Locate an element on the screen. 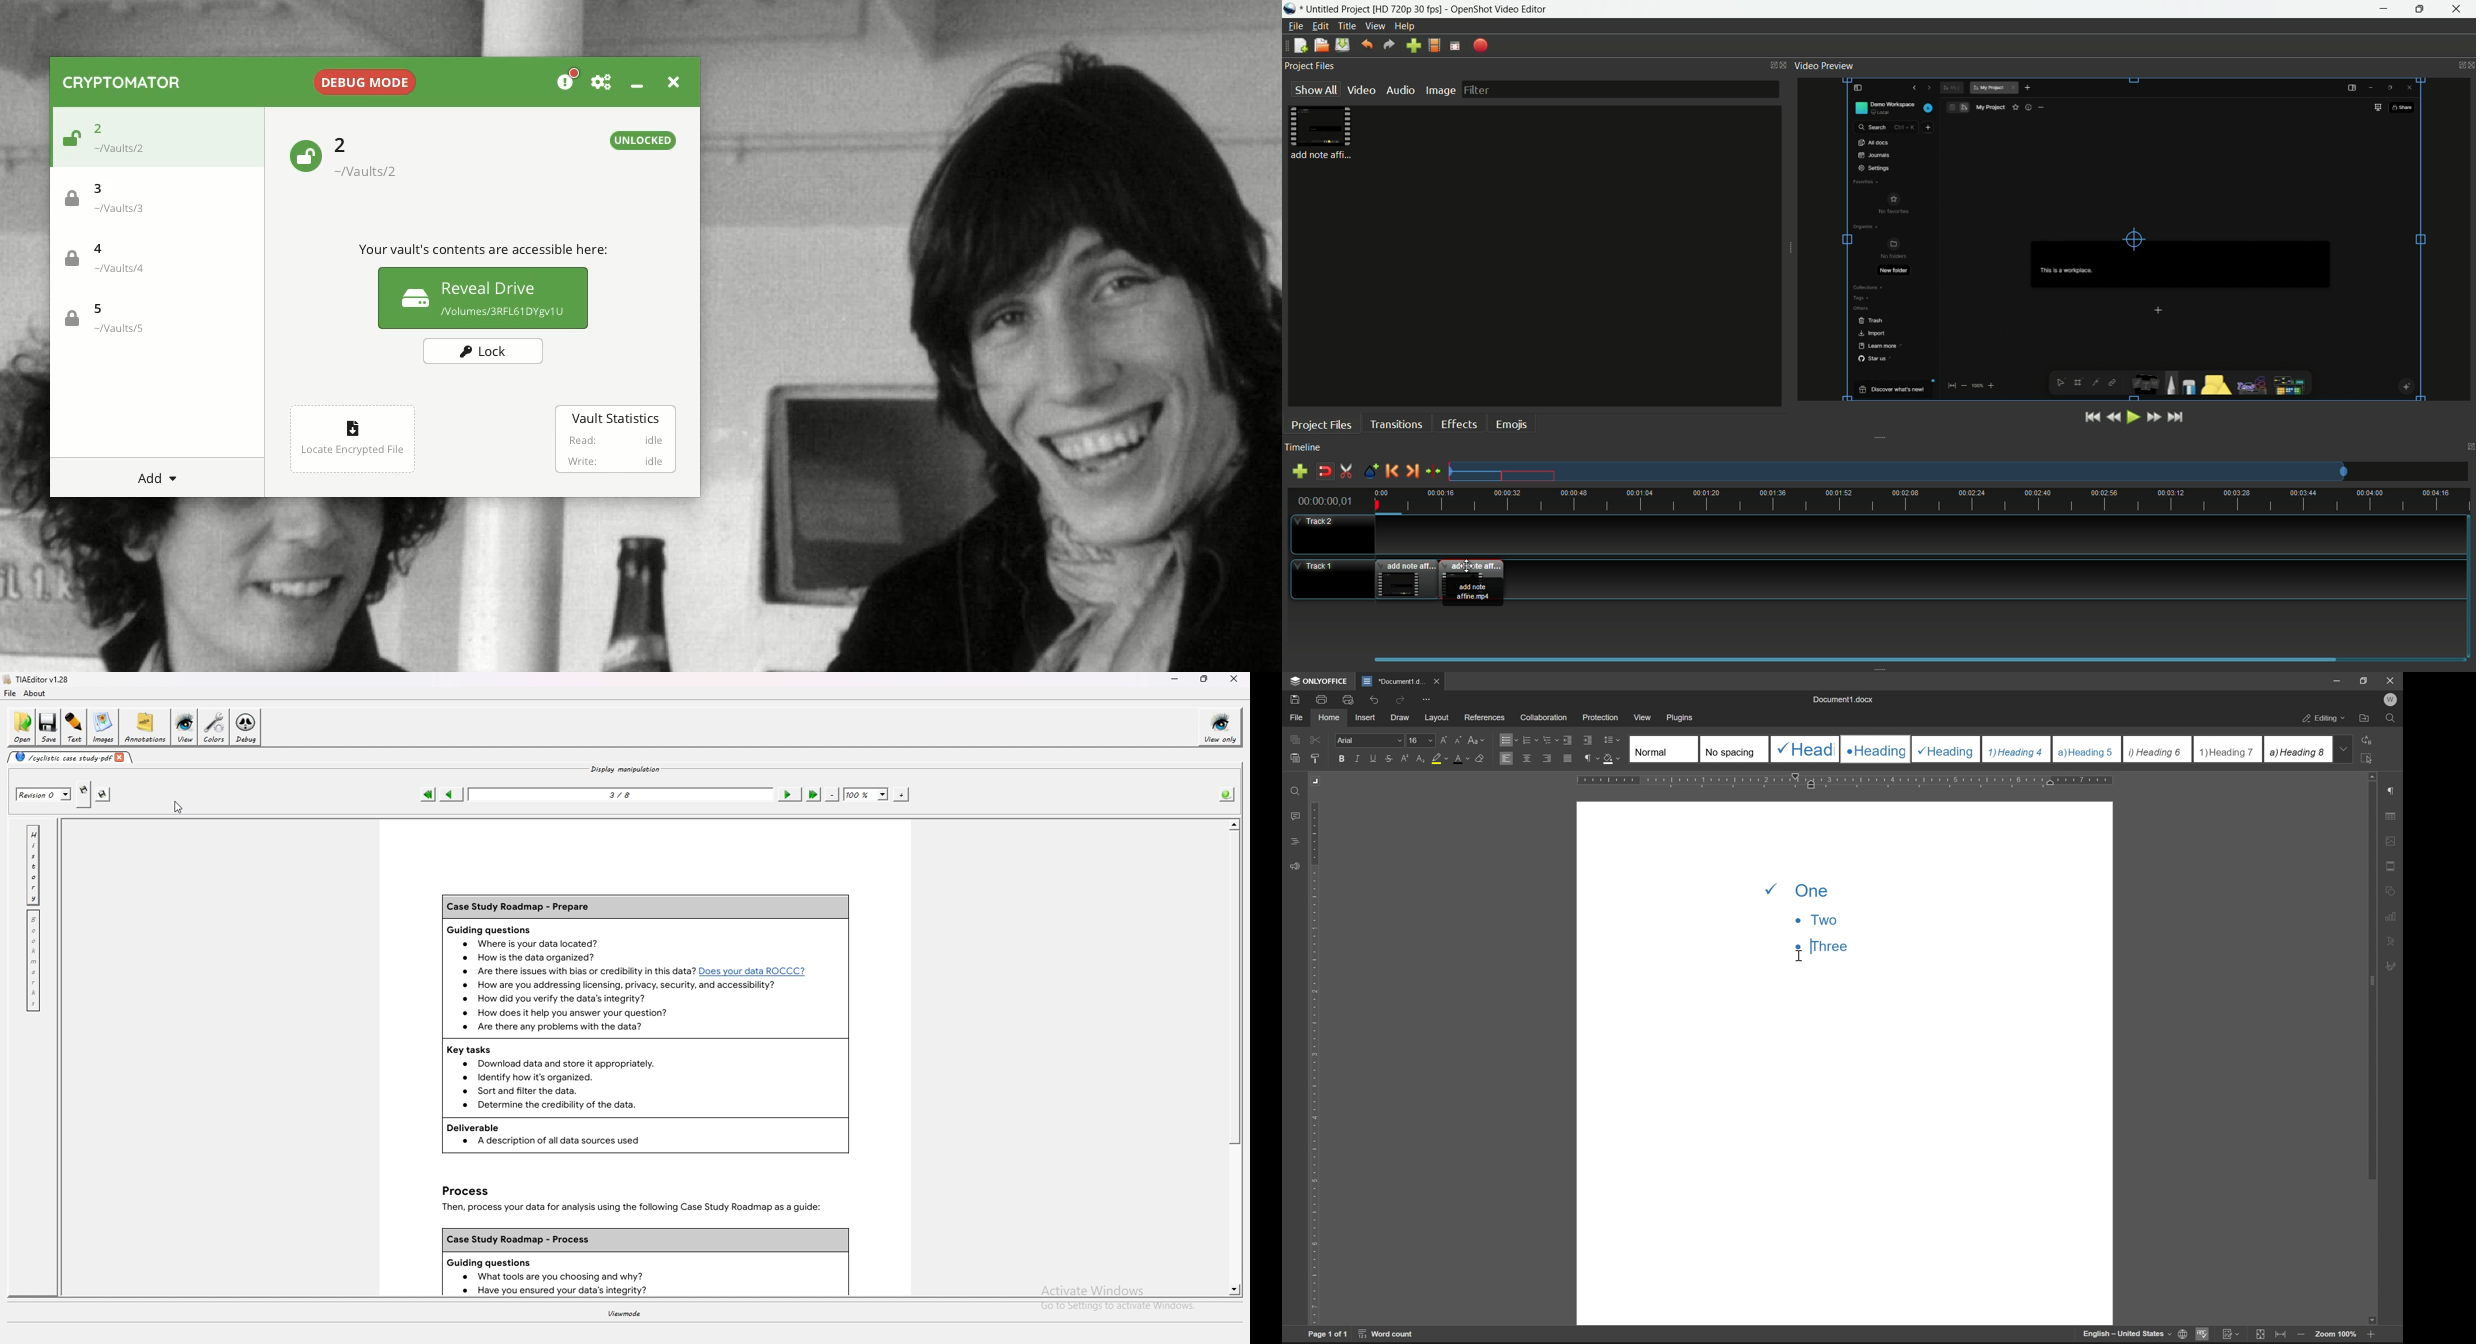 This screenshot has width=2492, height=1344. Close is located at coordinates (2392, 681).